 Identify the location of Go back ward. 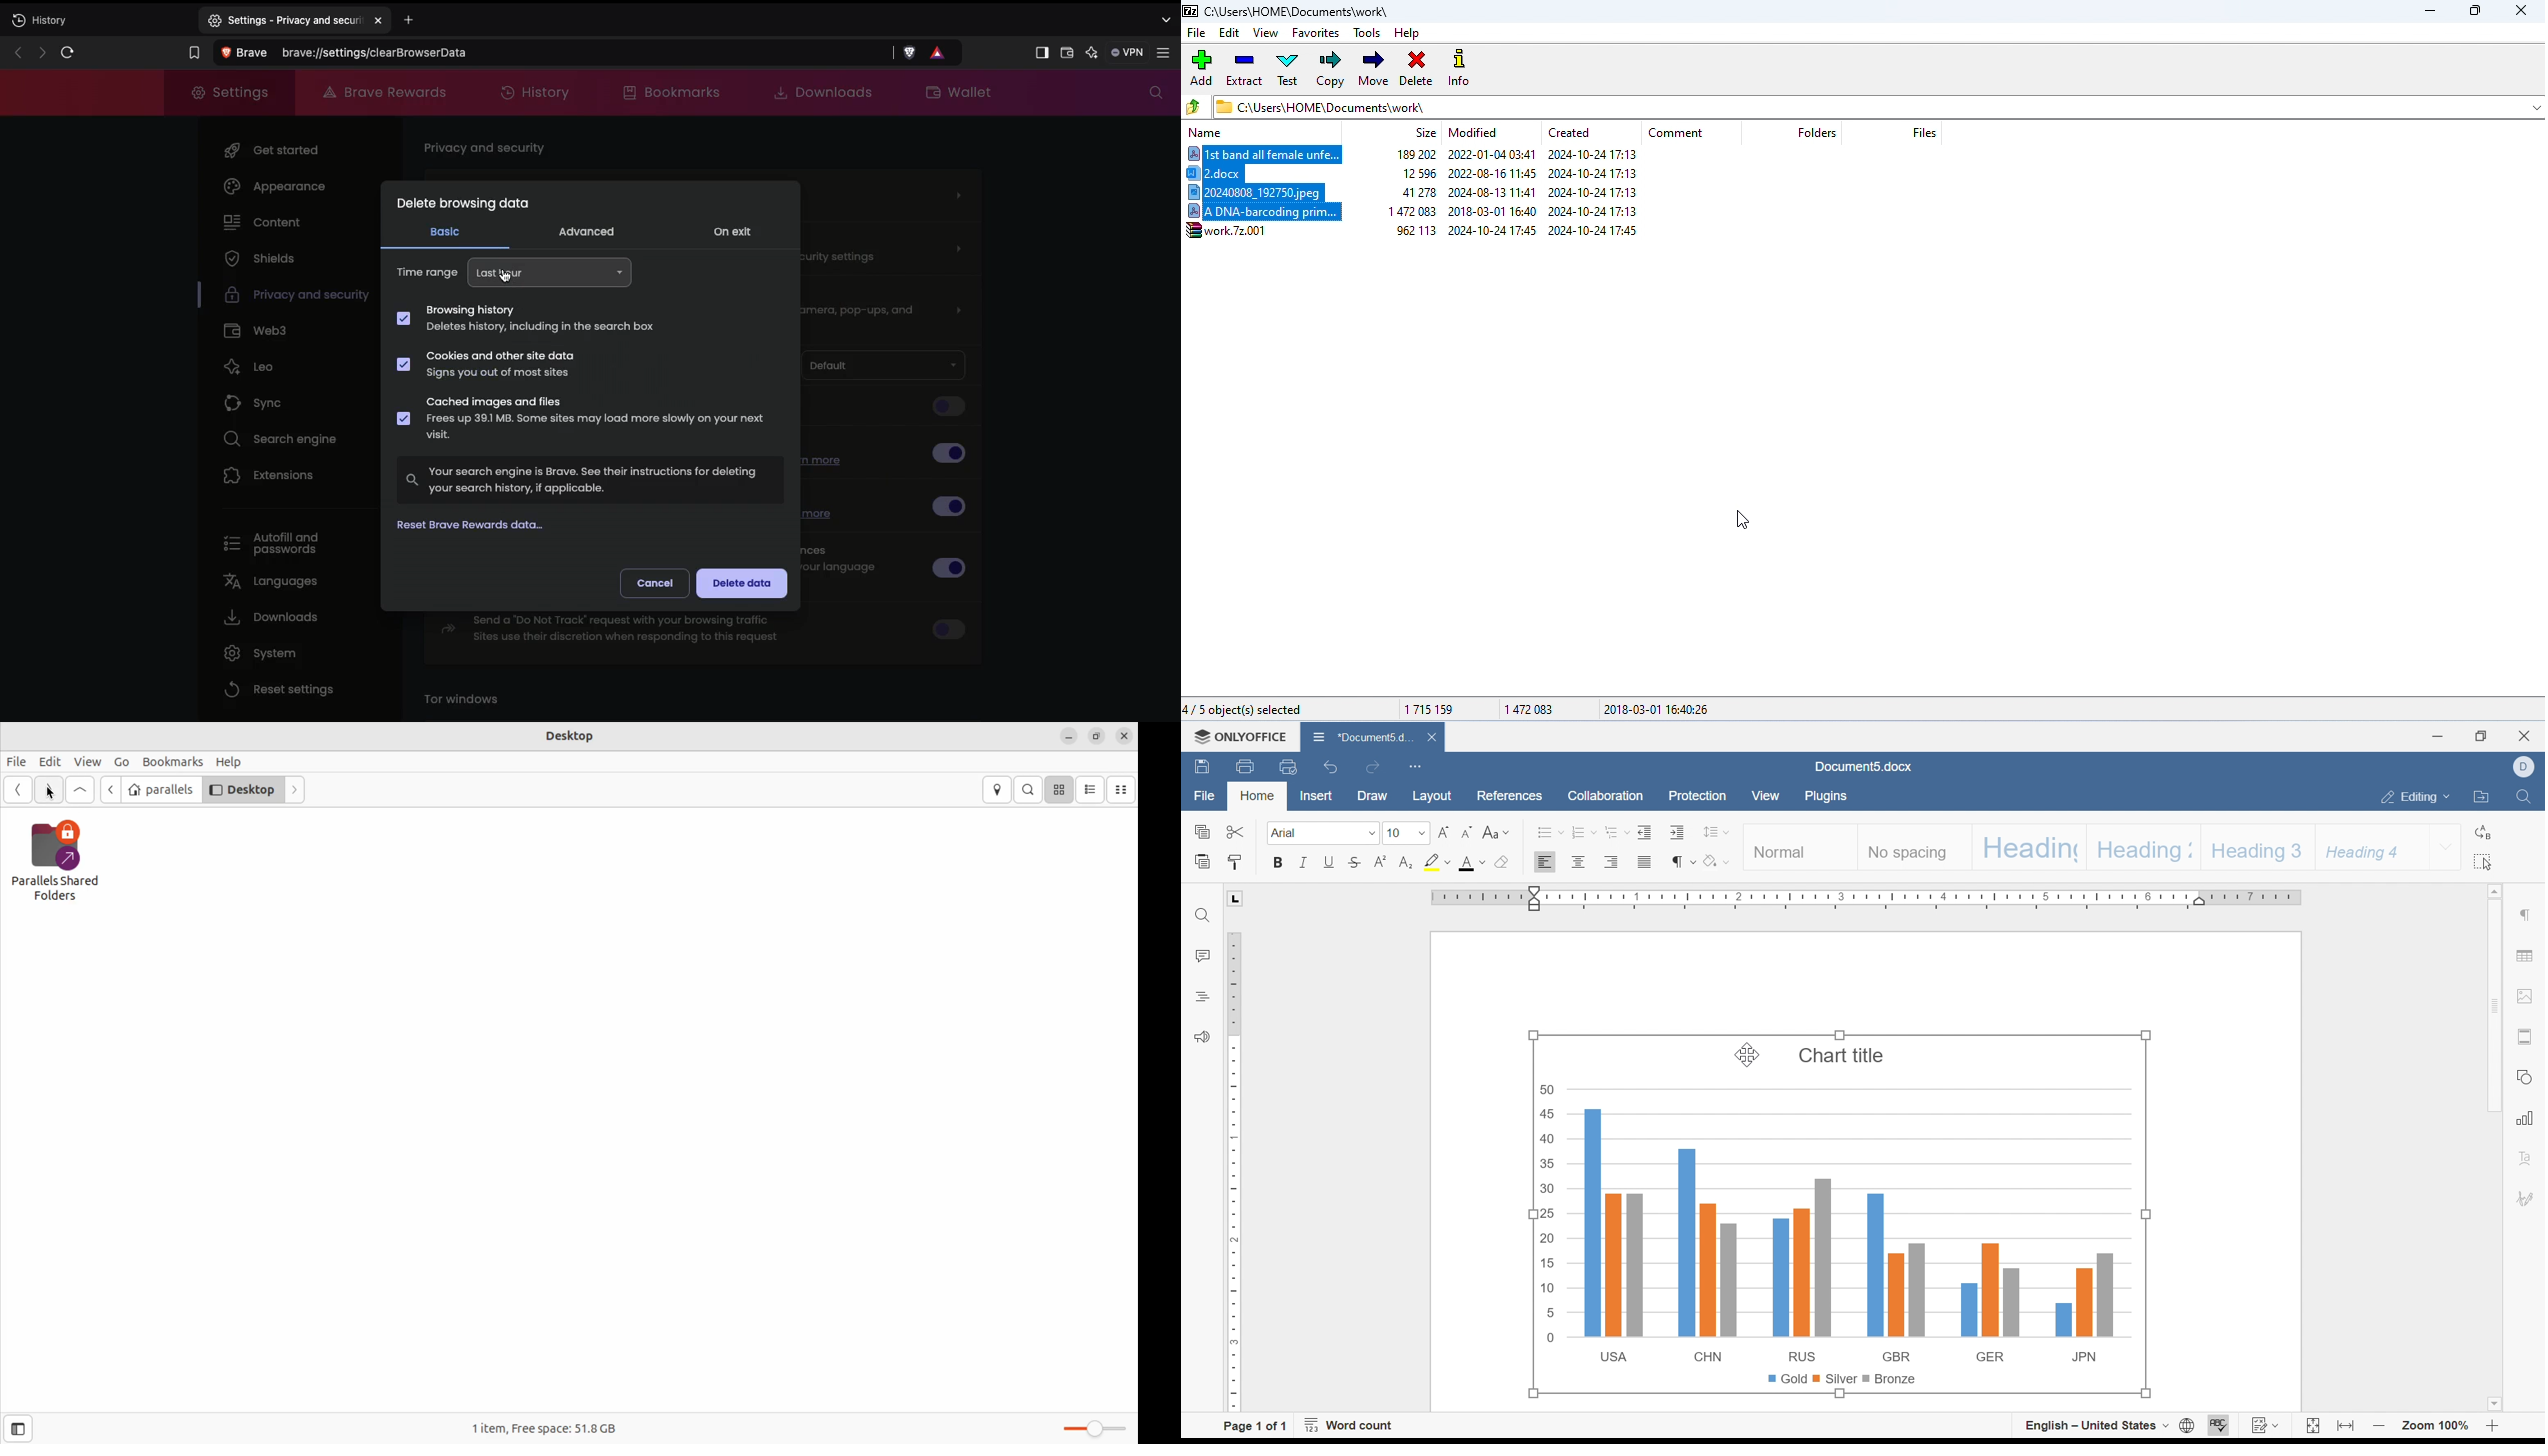
(19, 790).